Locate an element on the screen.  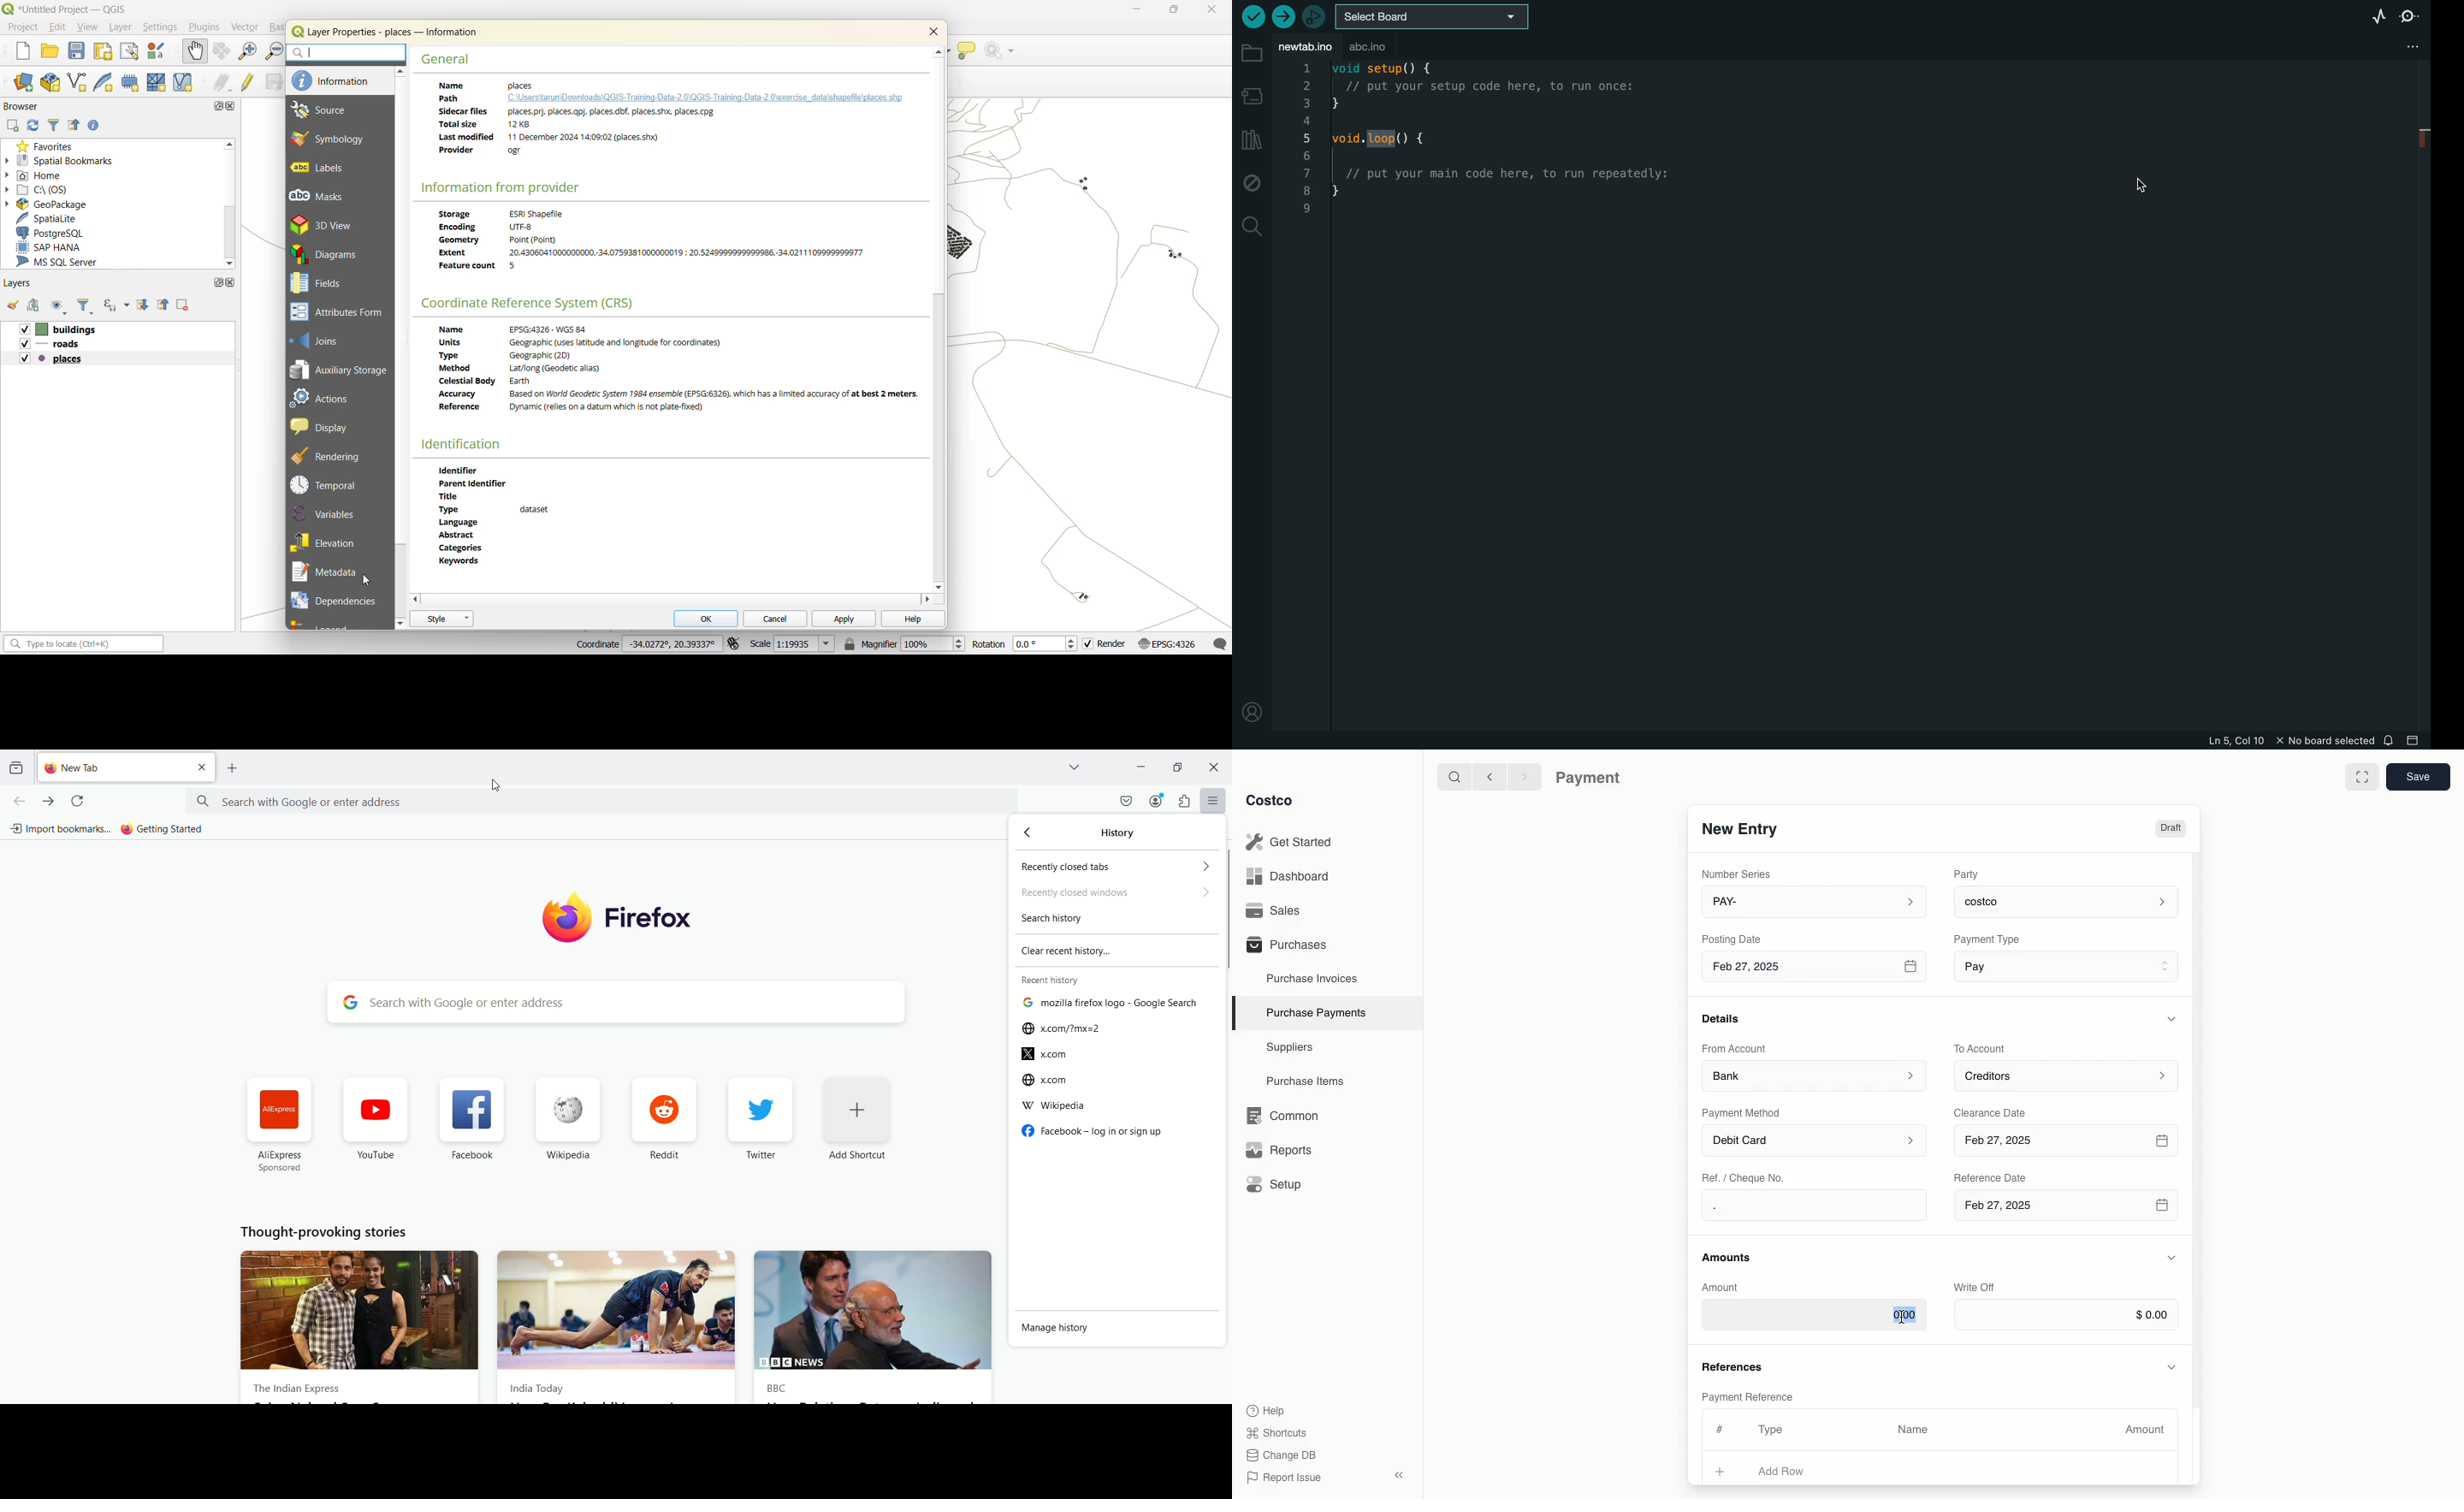
Feb 27, 2025 is located at coordinates (2065, 1210).